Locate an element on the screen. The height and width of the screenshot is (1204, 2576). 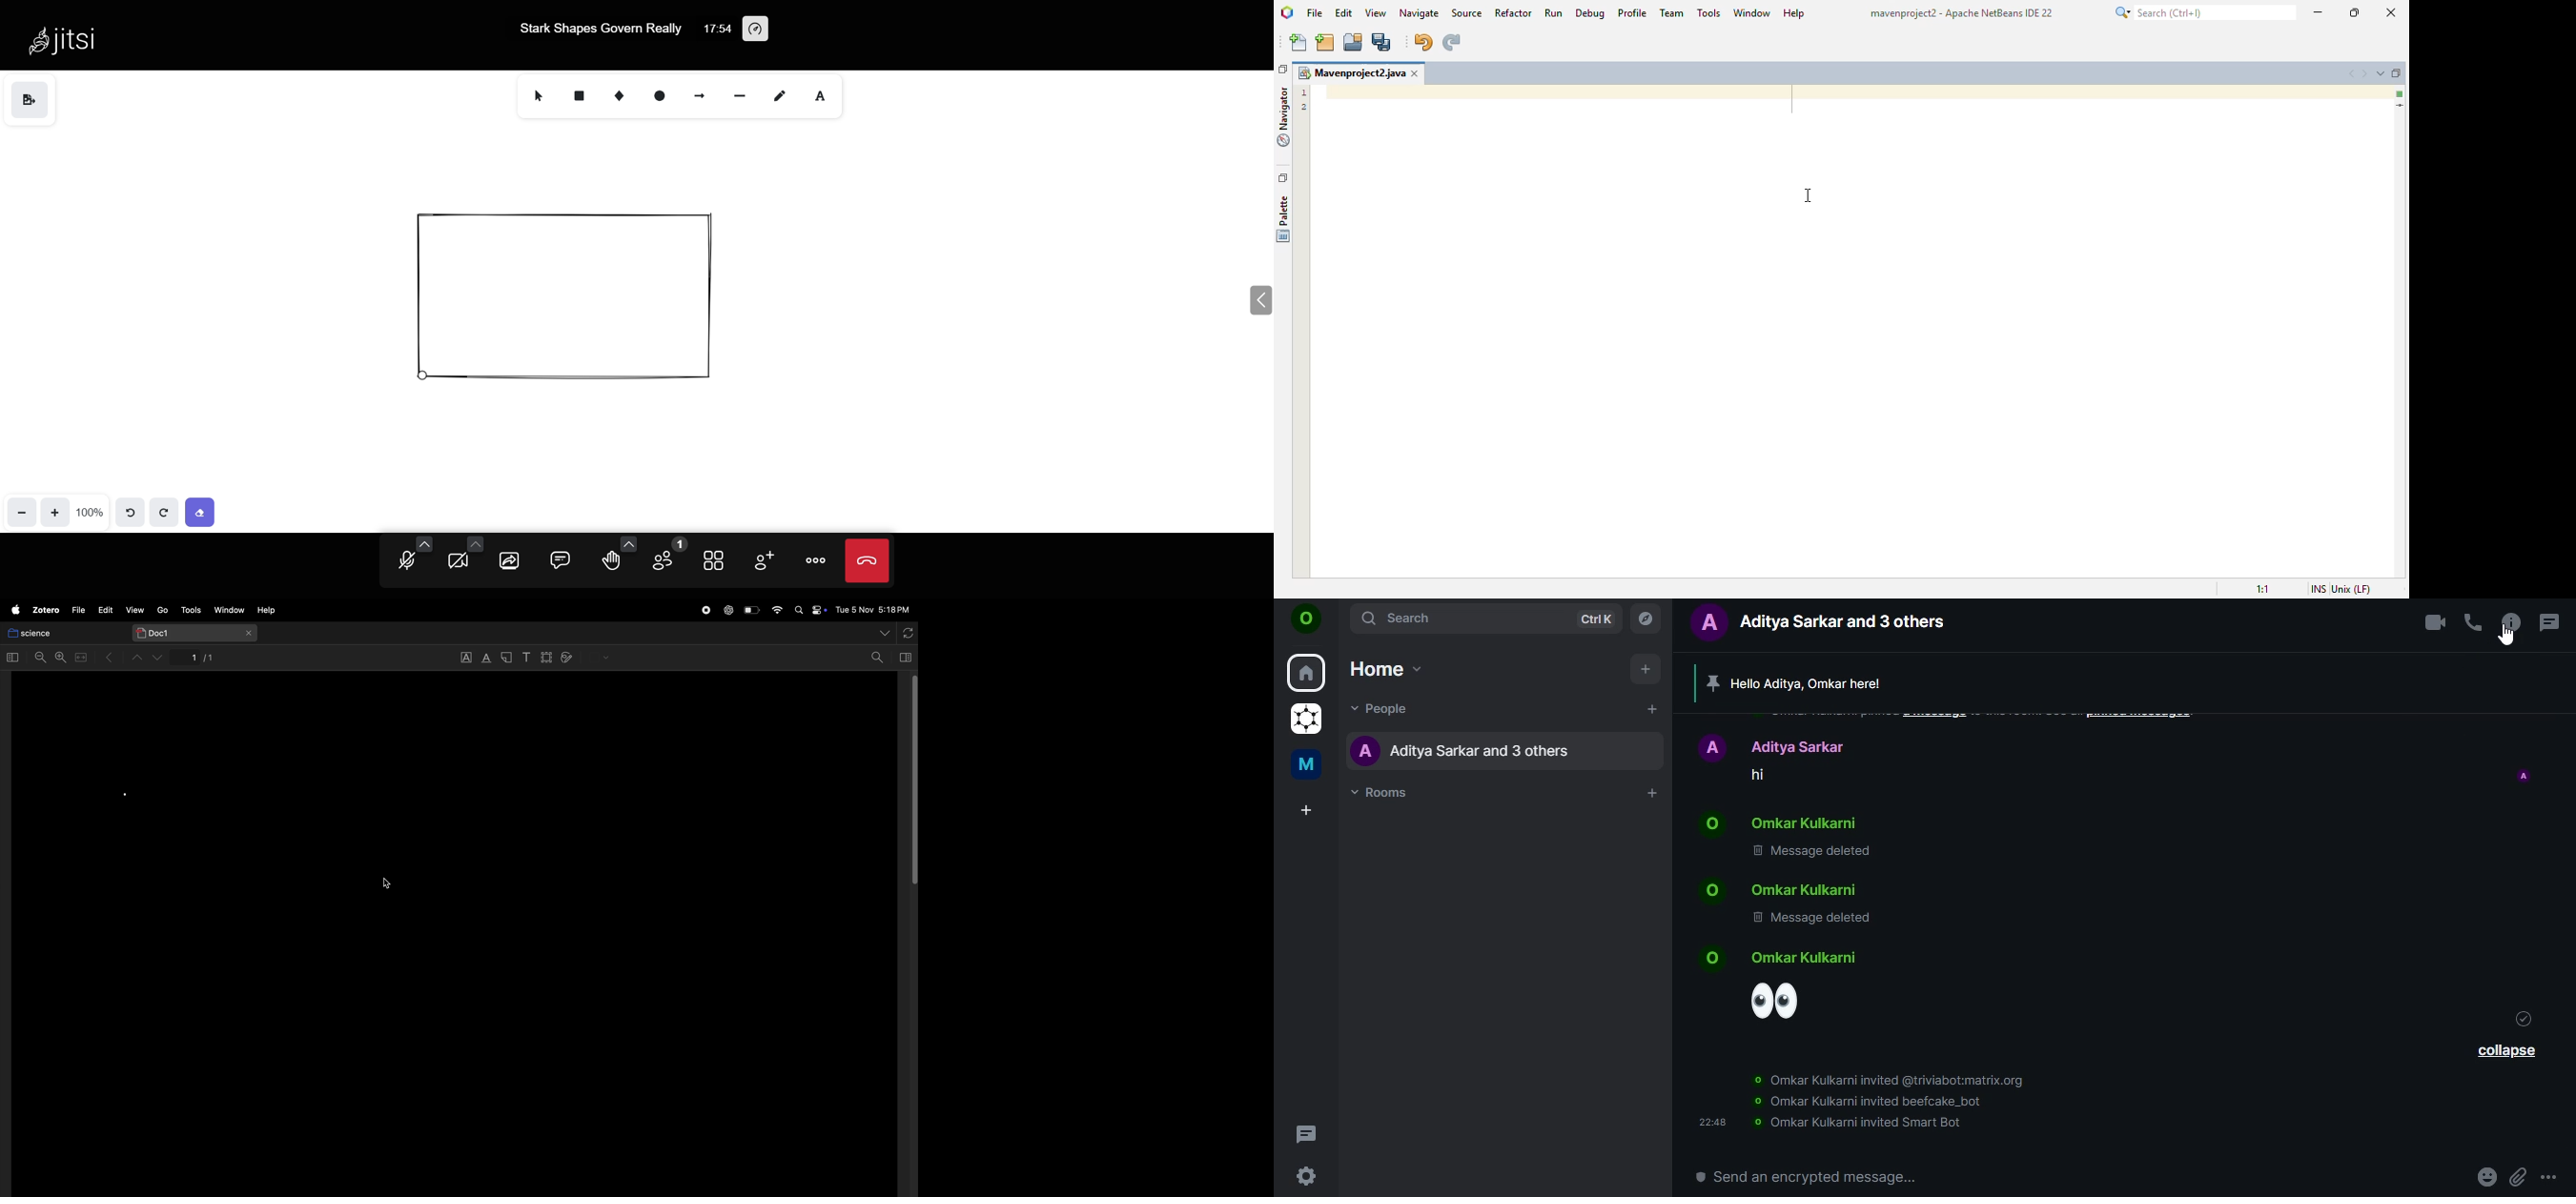
up is located at coordinates (140, 660).